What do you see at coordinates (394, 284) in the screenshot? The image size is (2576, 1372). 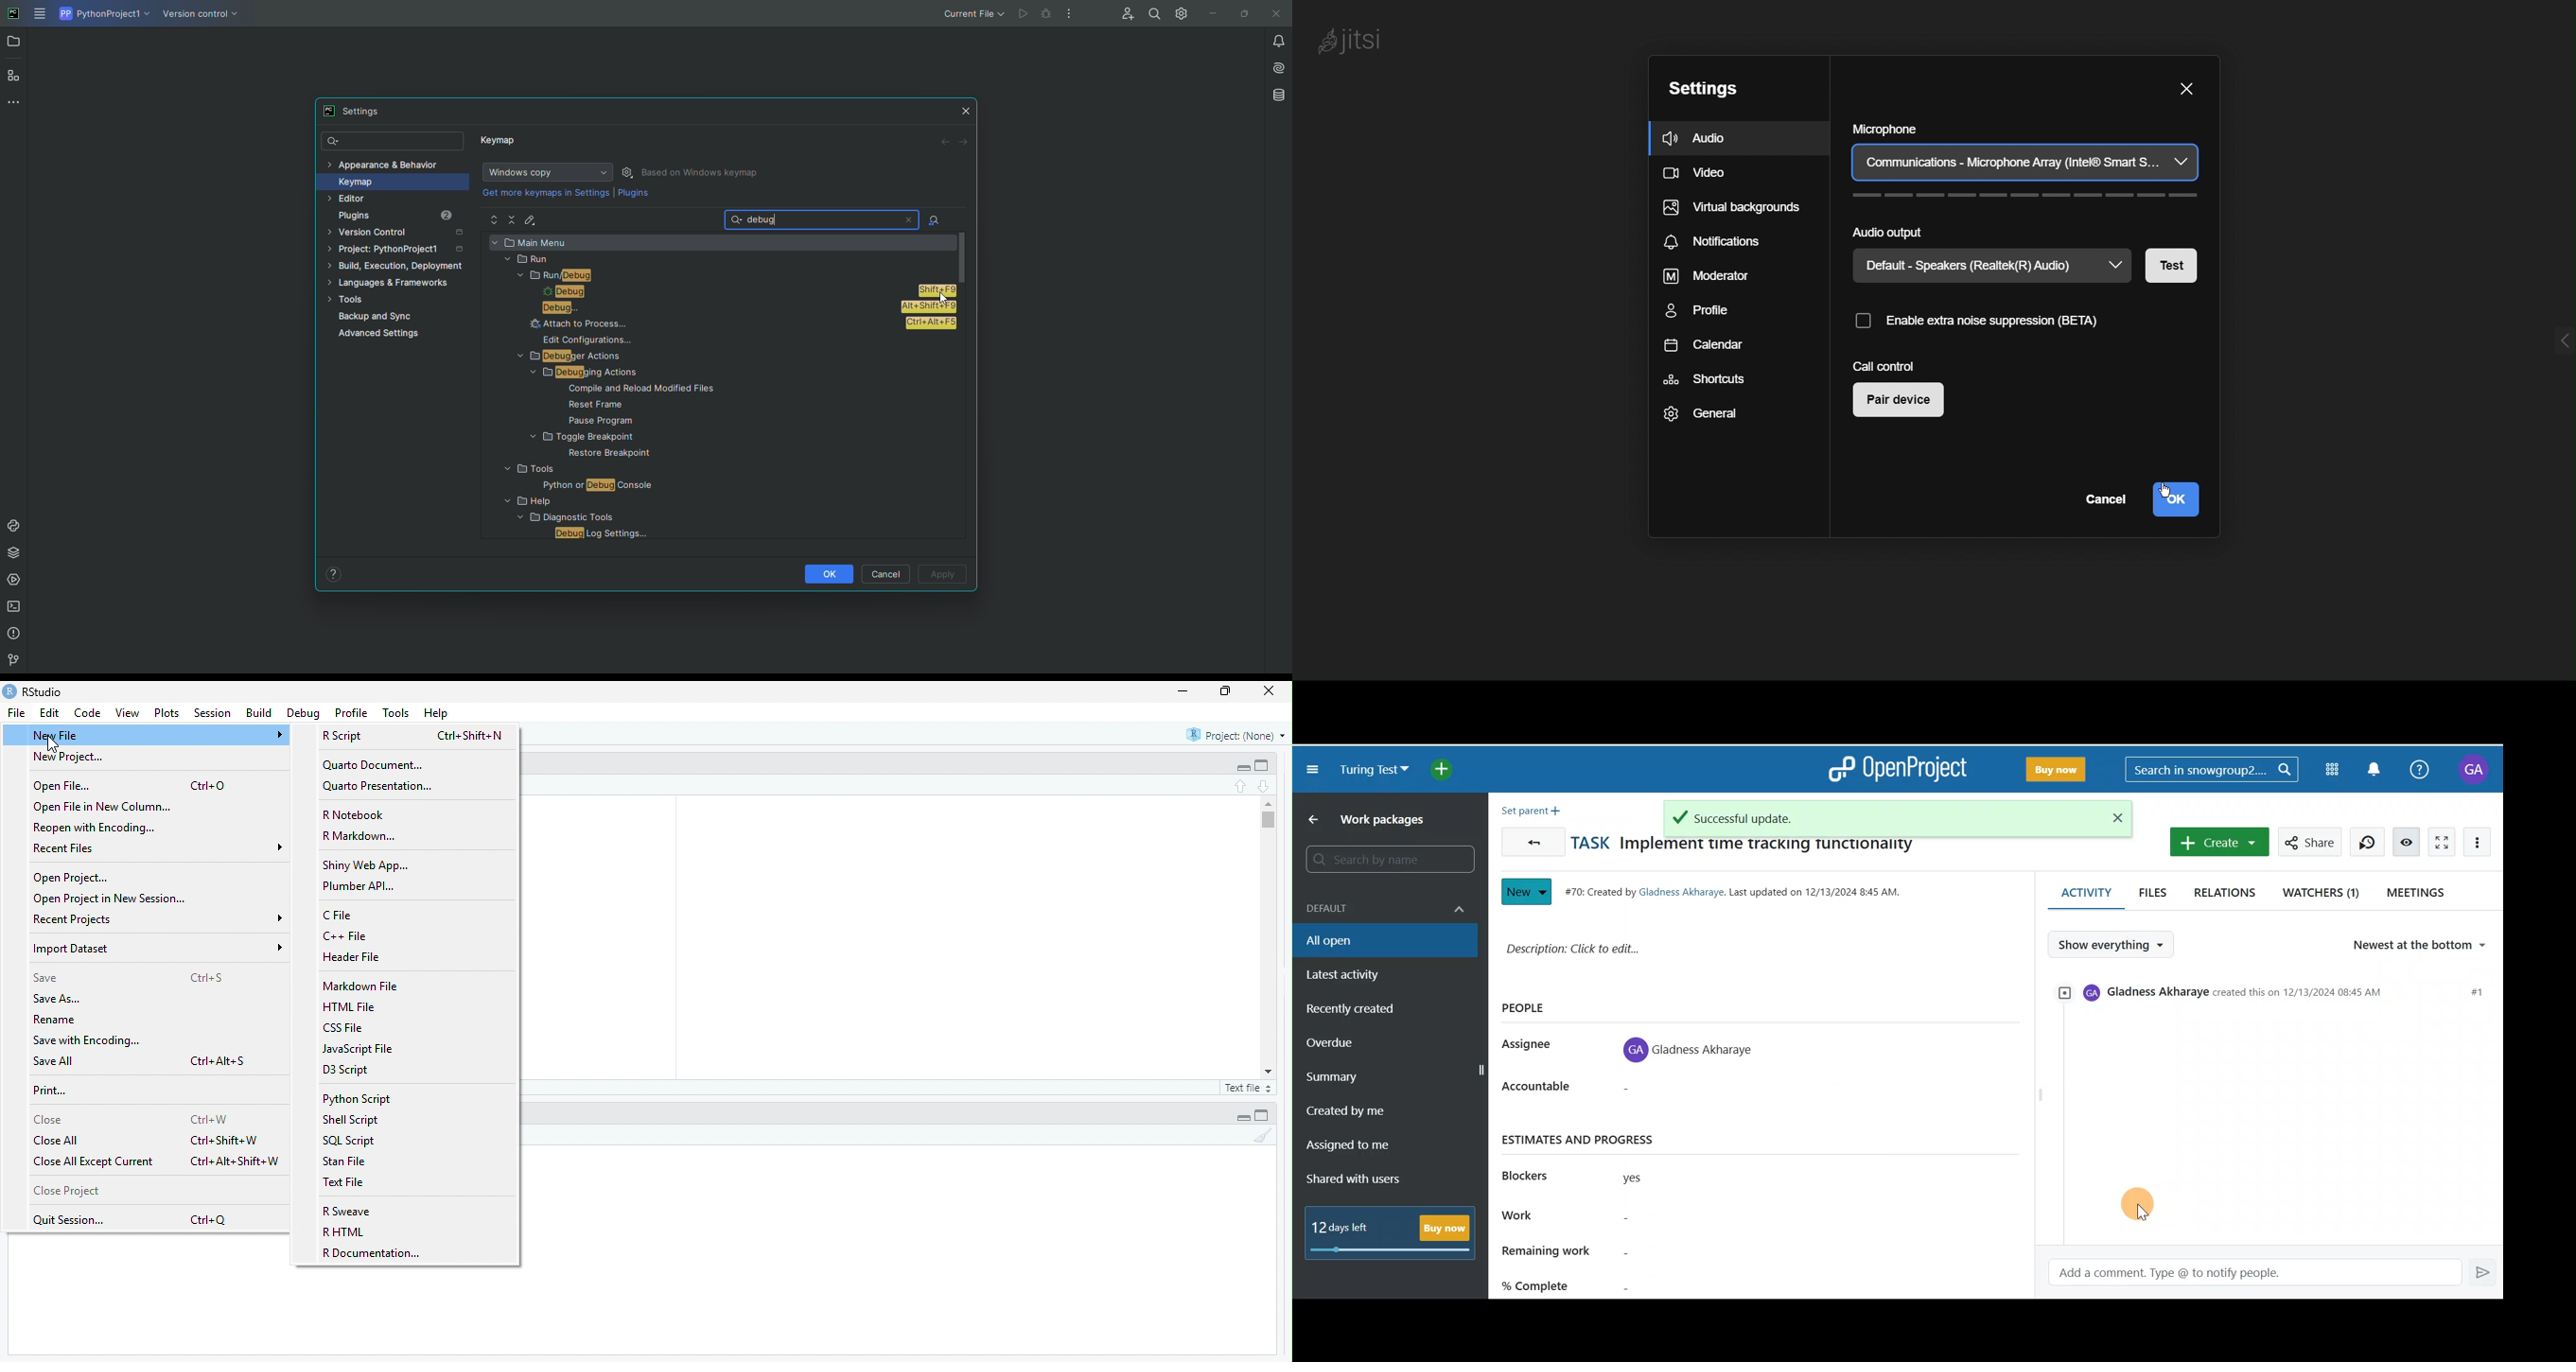 I see `Languages and Framework` at bounding box center [394, 284].